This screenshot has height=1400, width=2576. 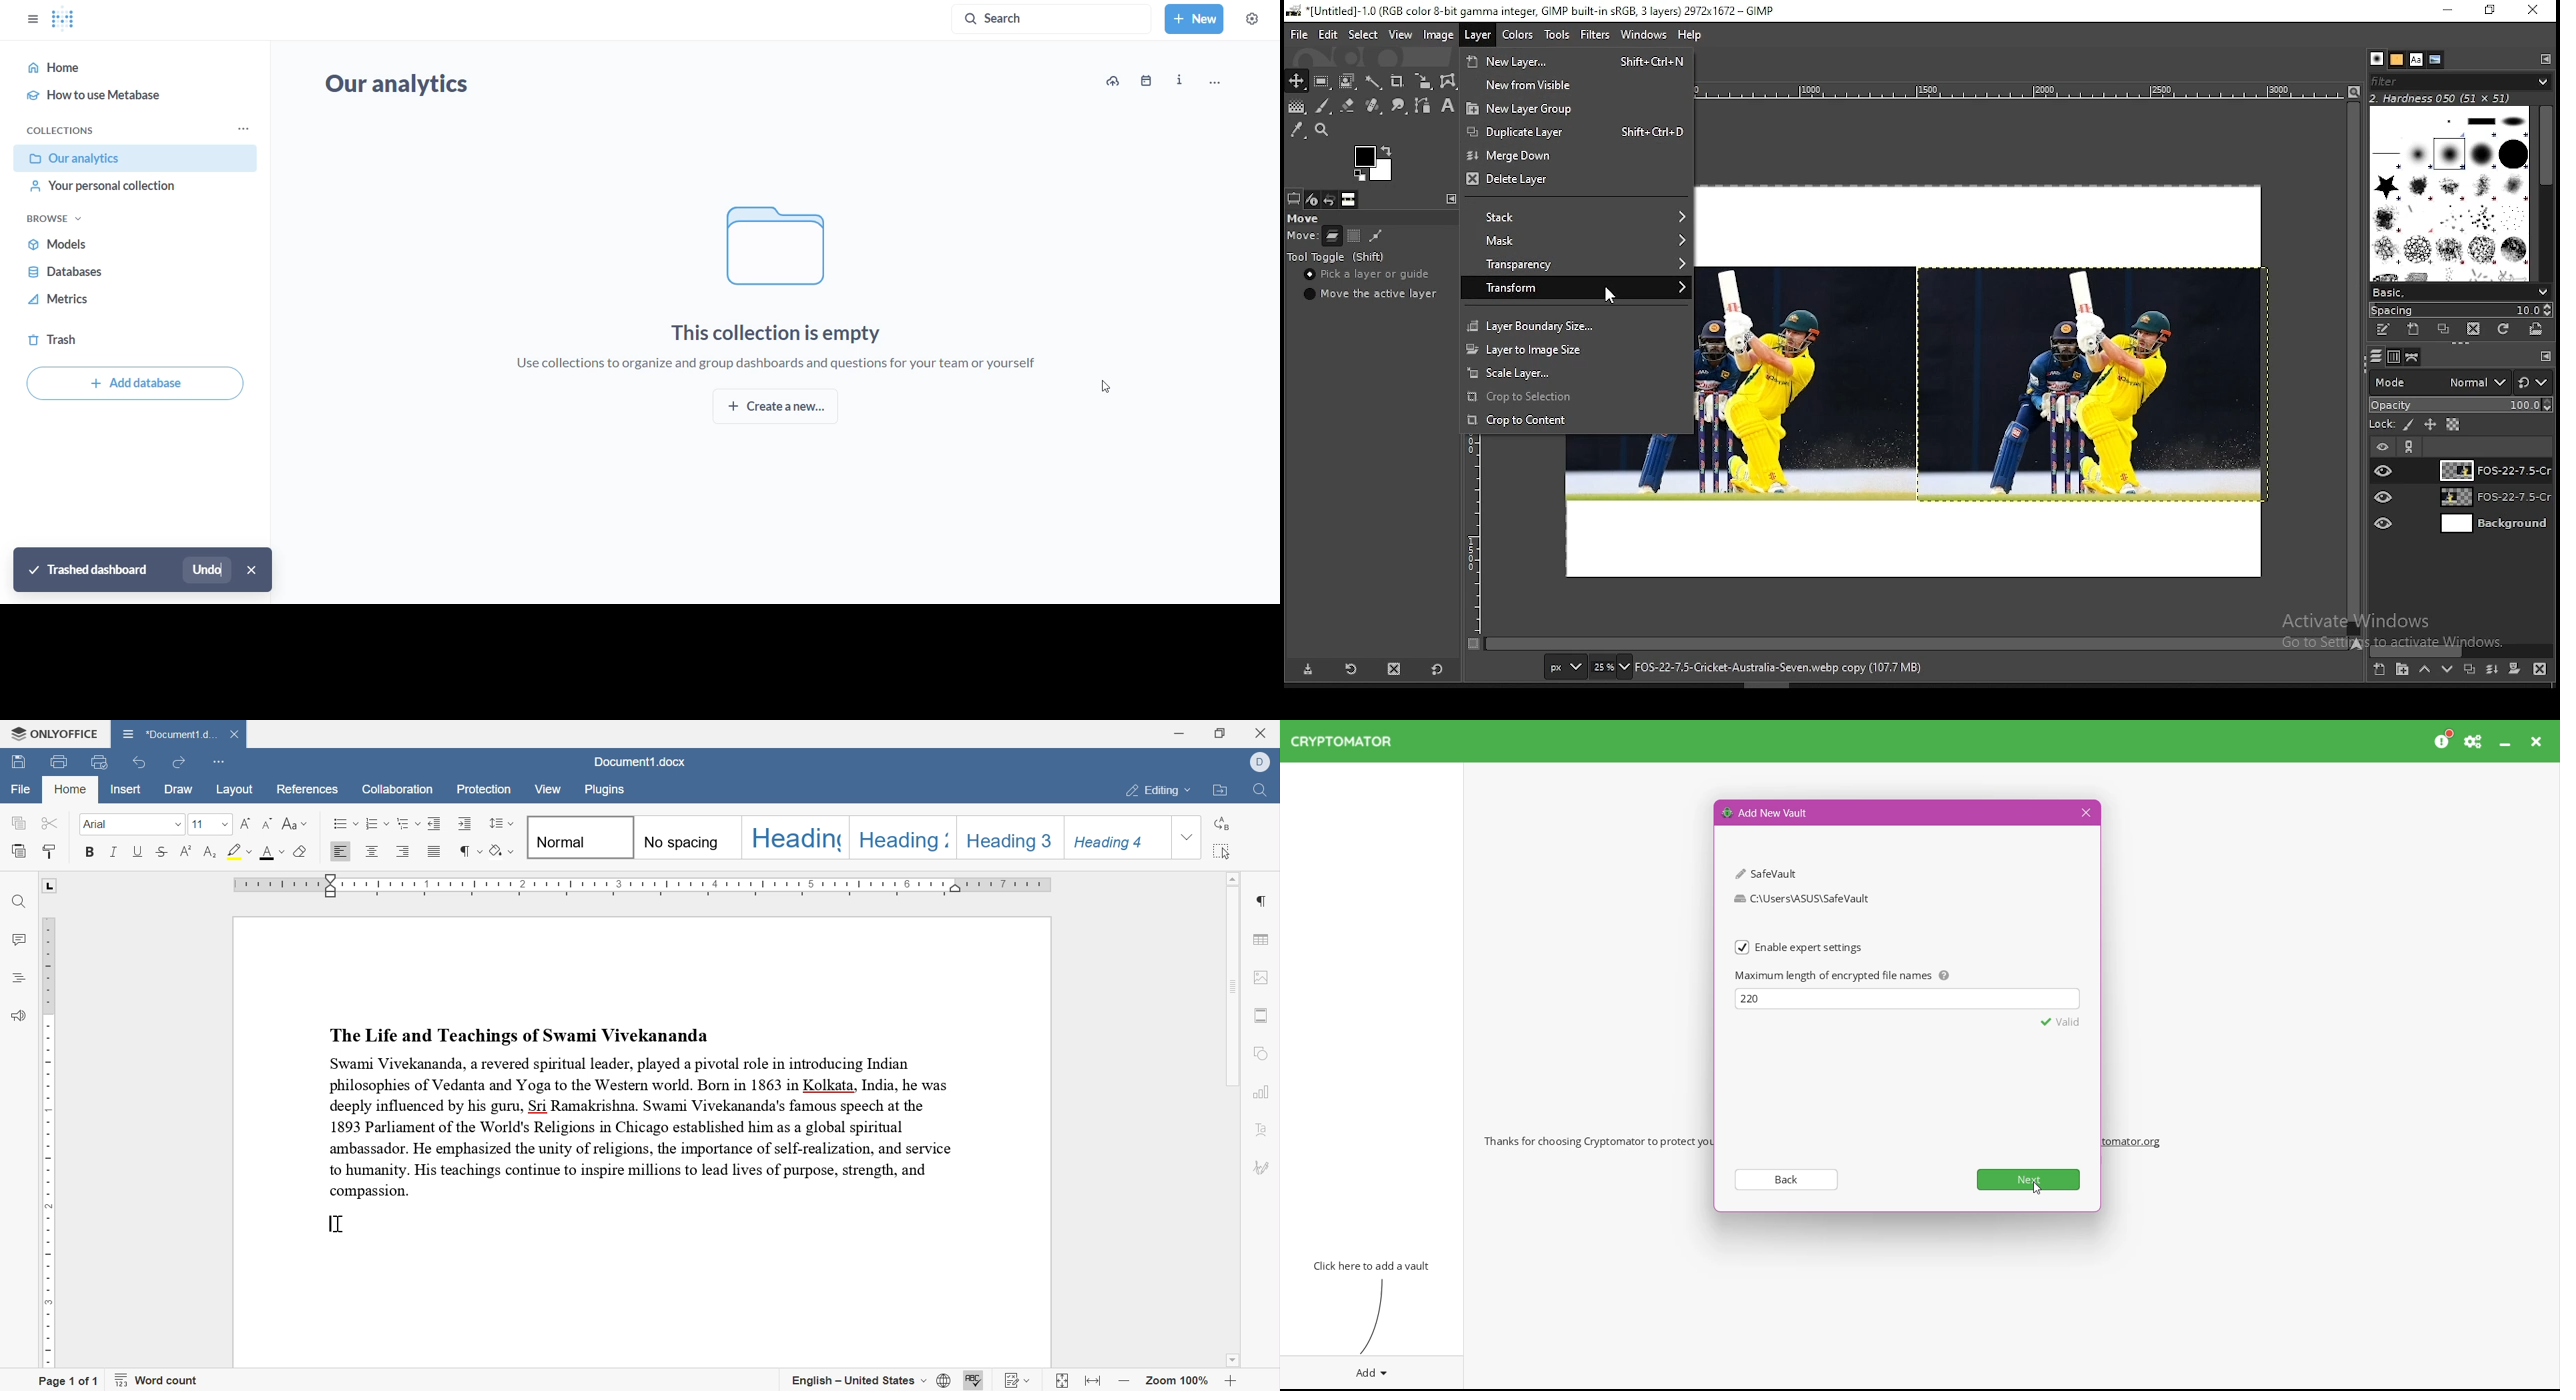 I want to click on drop down, so click(x=1188, y=837).